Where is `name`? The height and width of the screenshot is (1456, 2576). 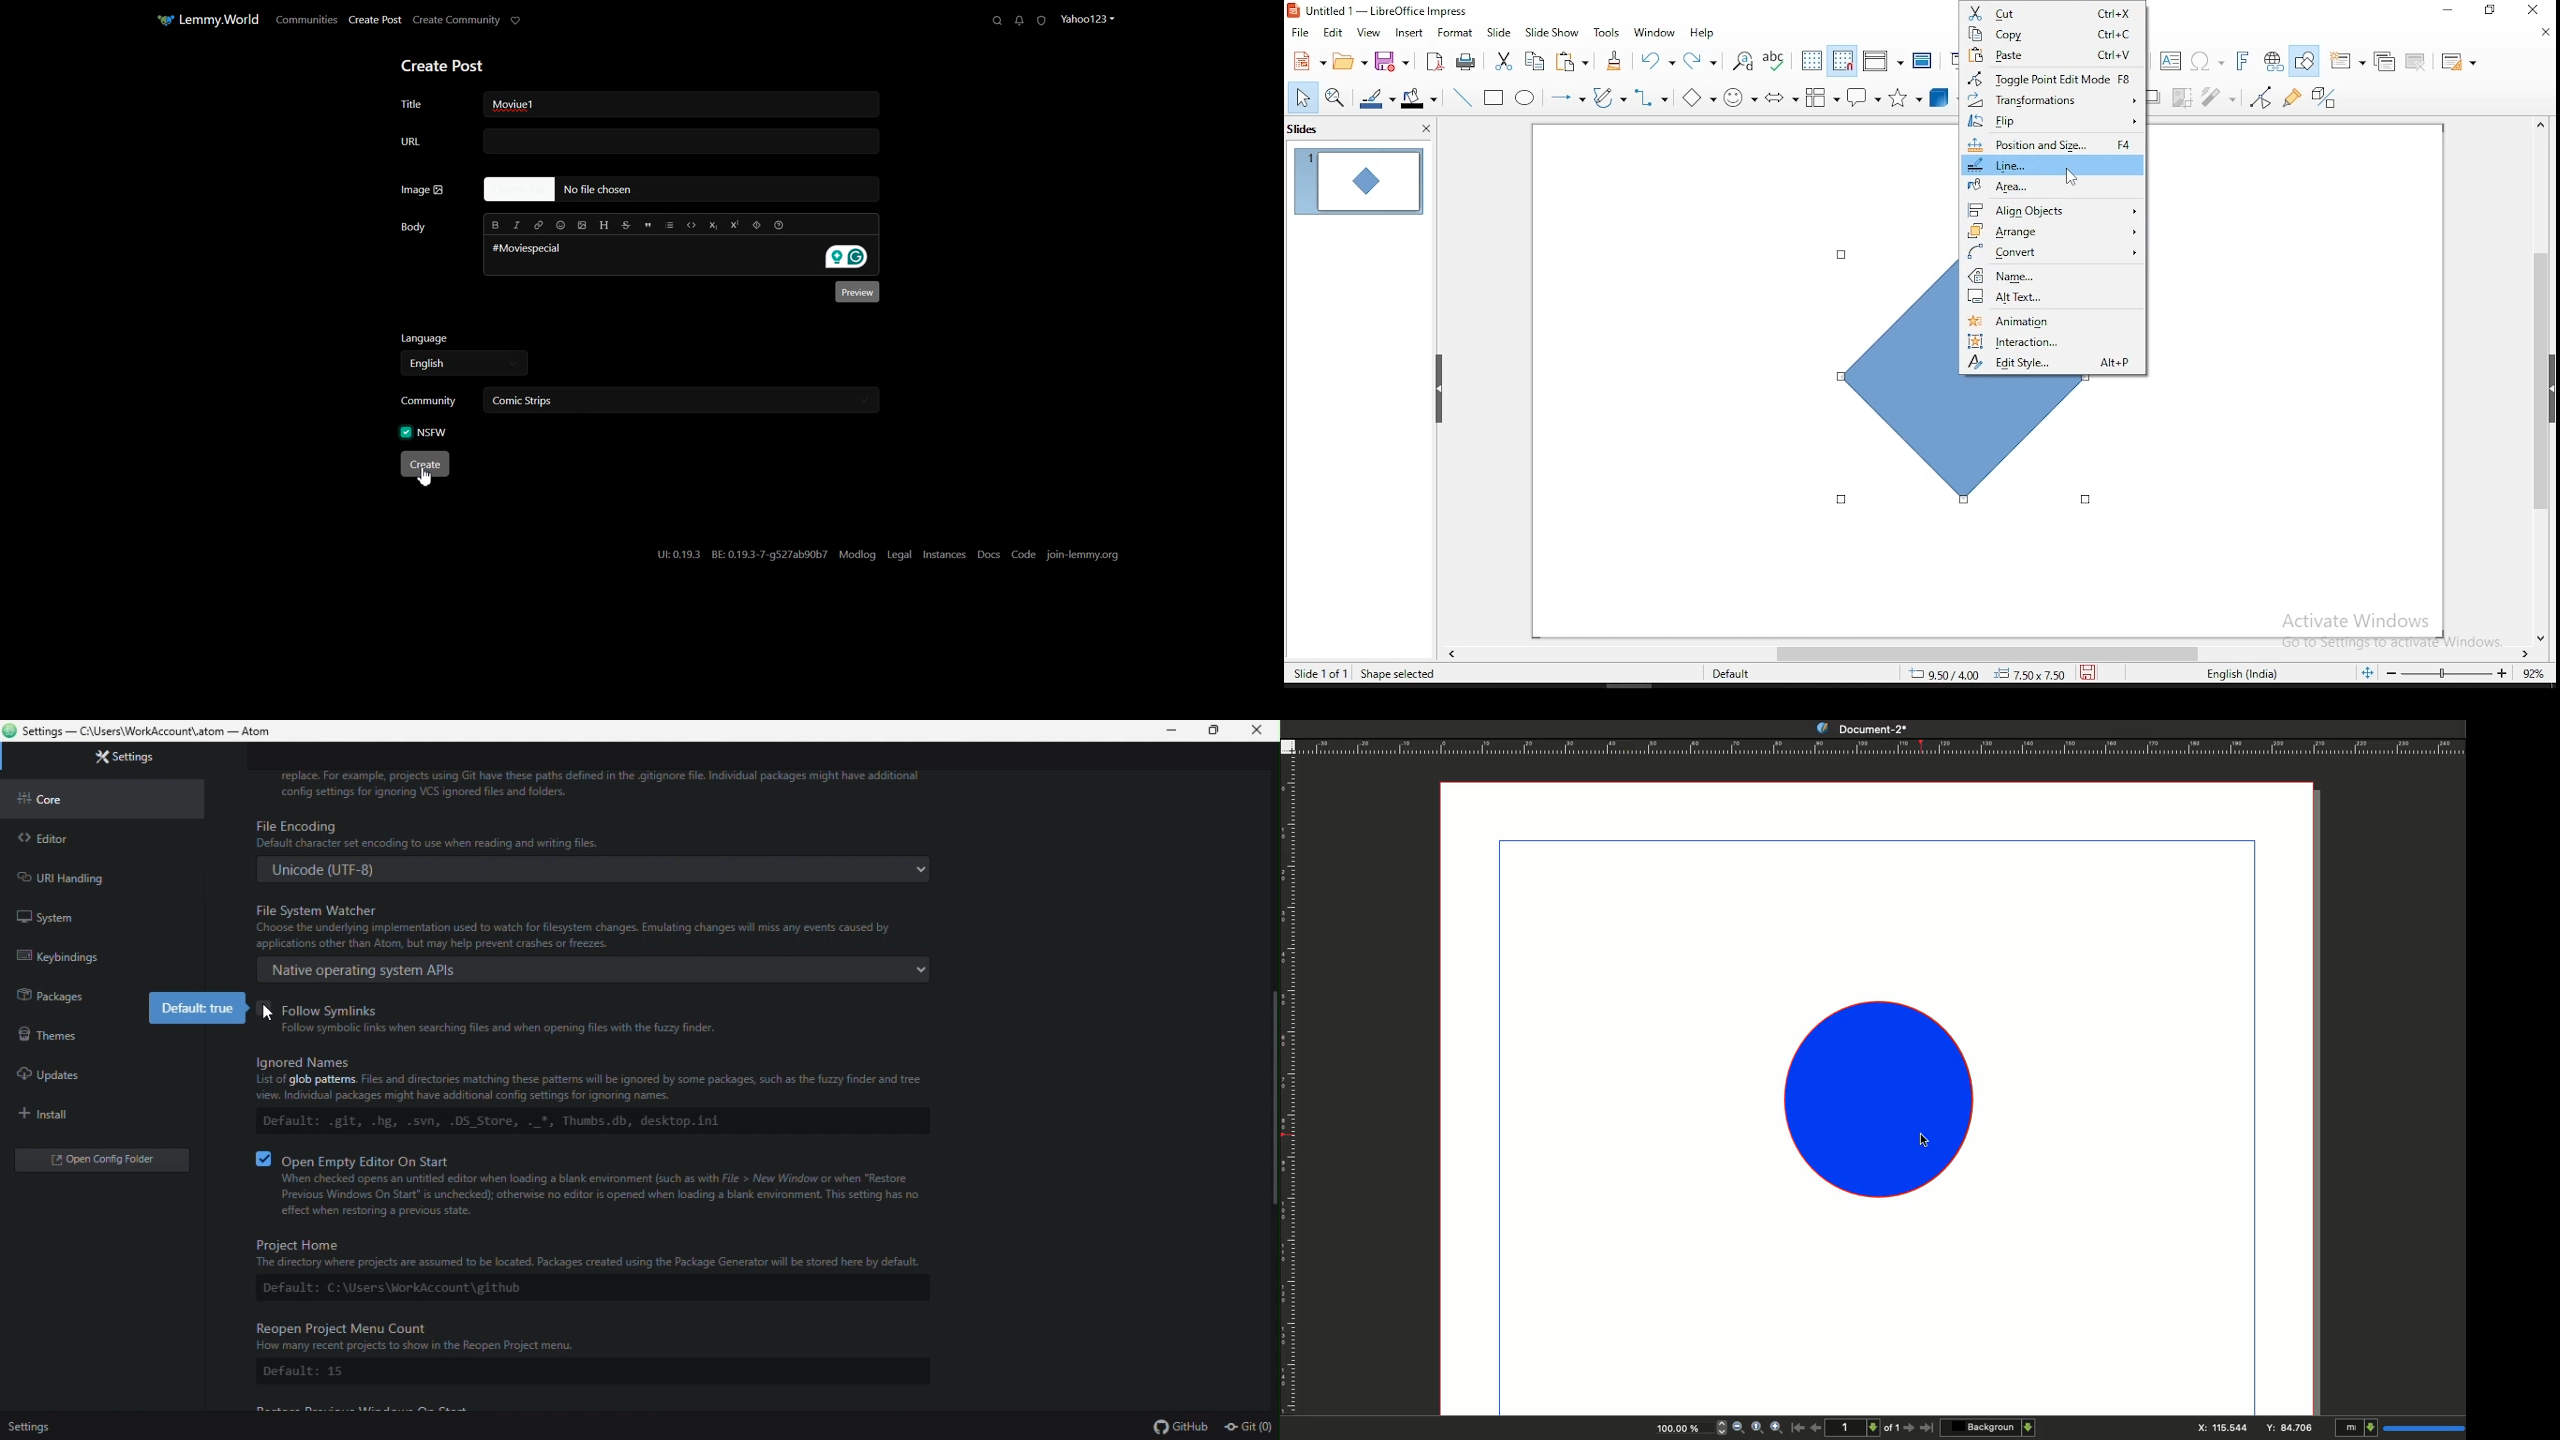 name is located at coordinates (2051, 274).